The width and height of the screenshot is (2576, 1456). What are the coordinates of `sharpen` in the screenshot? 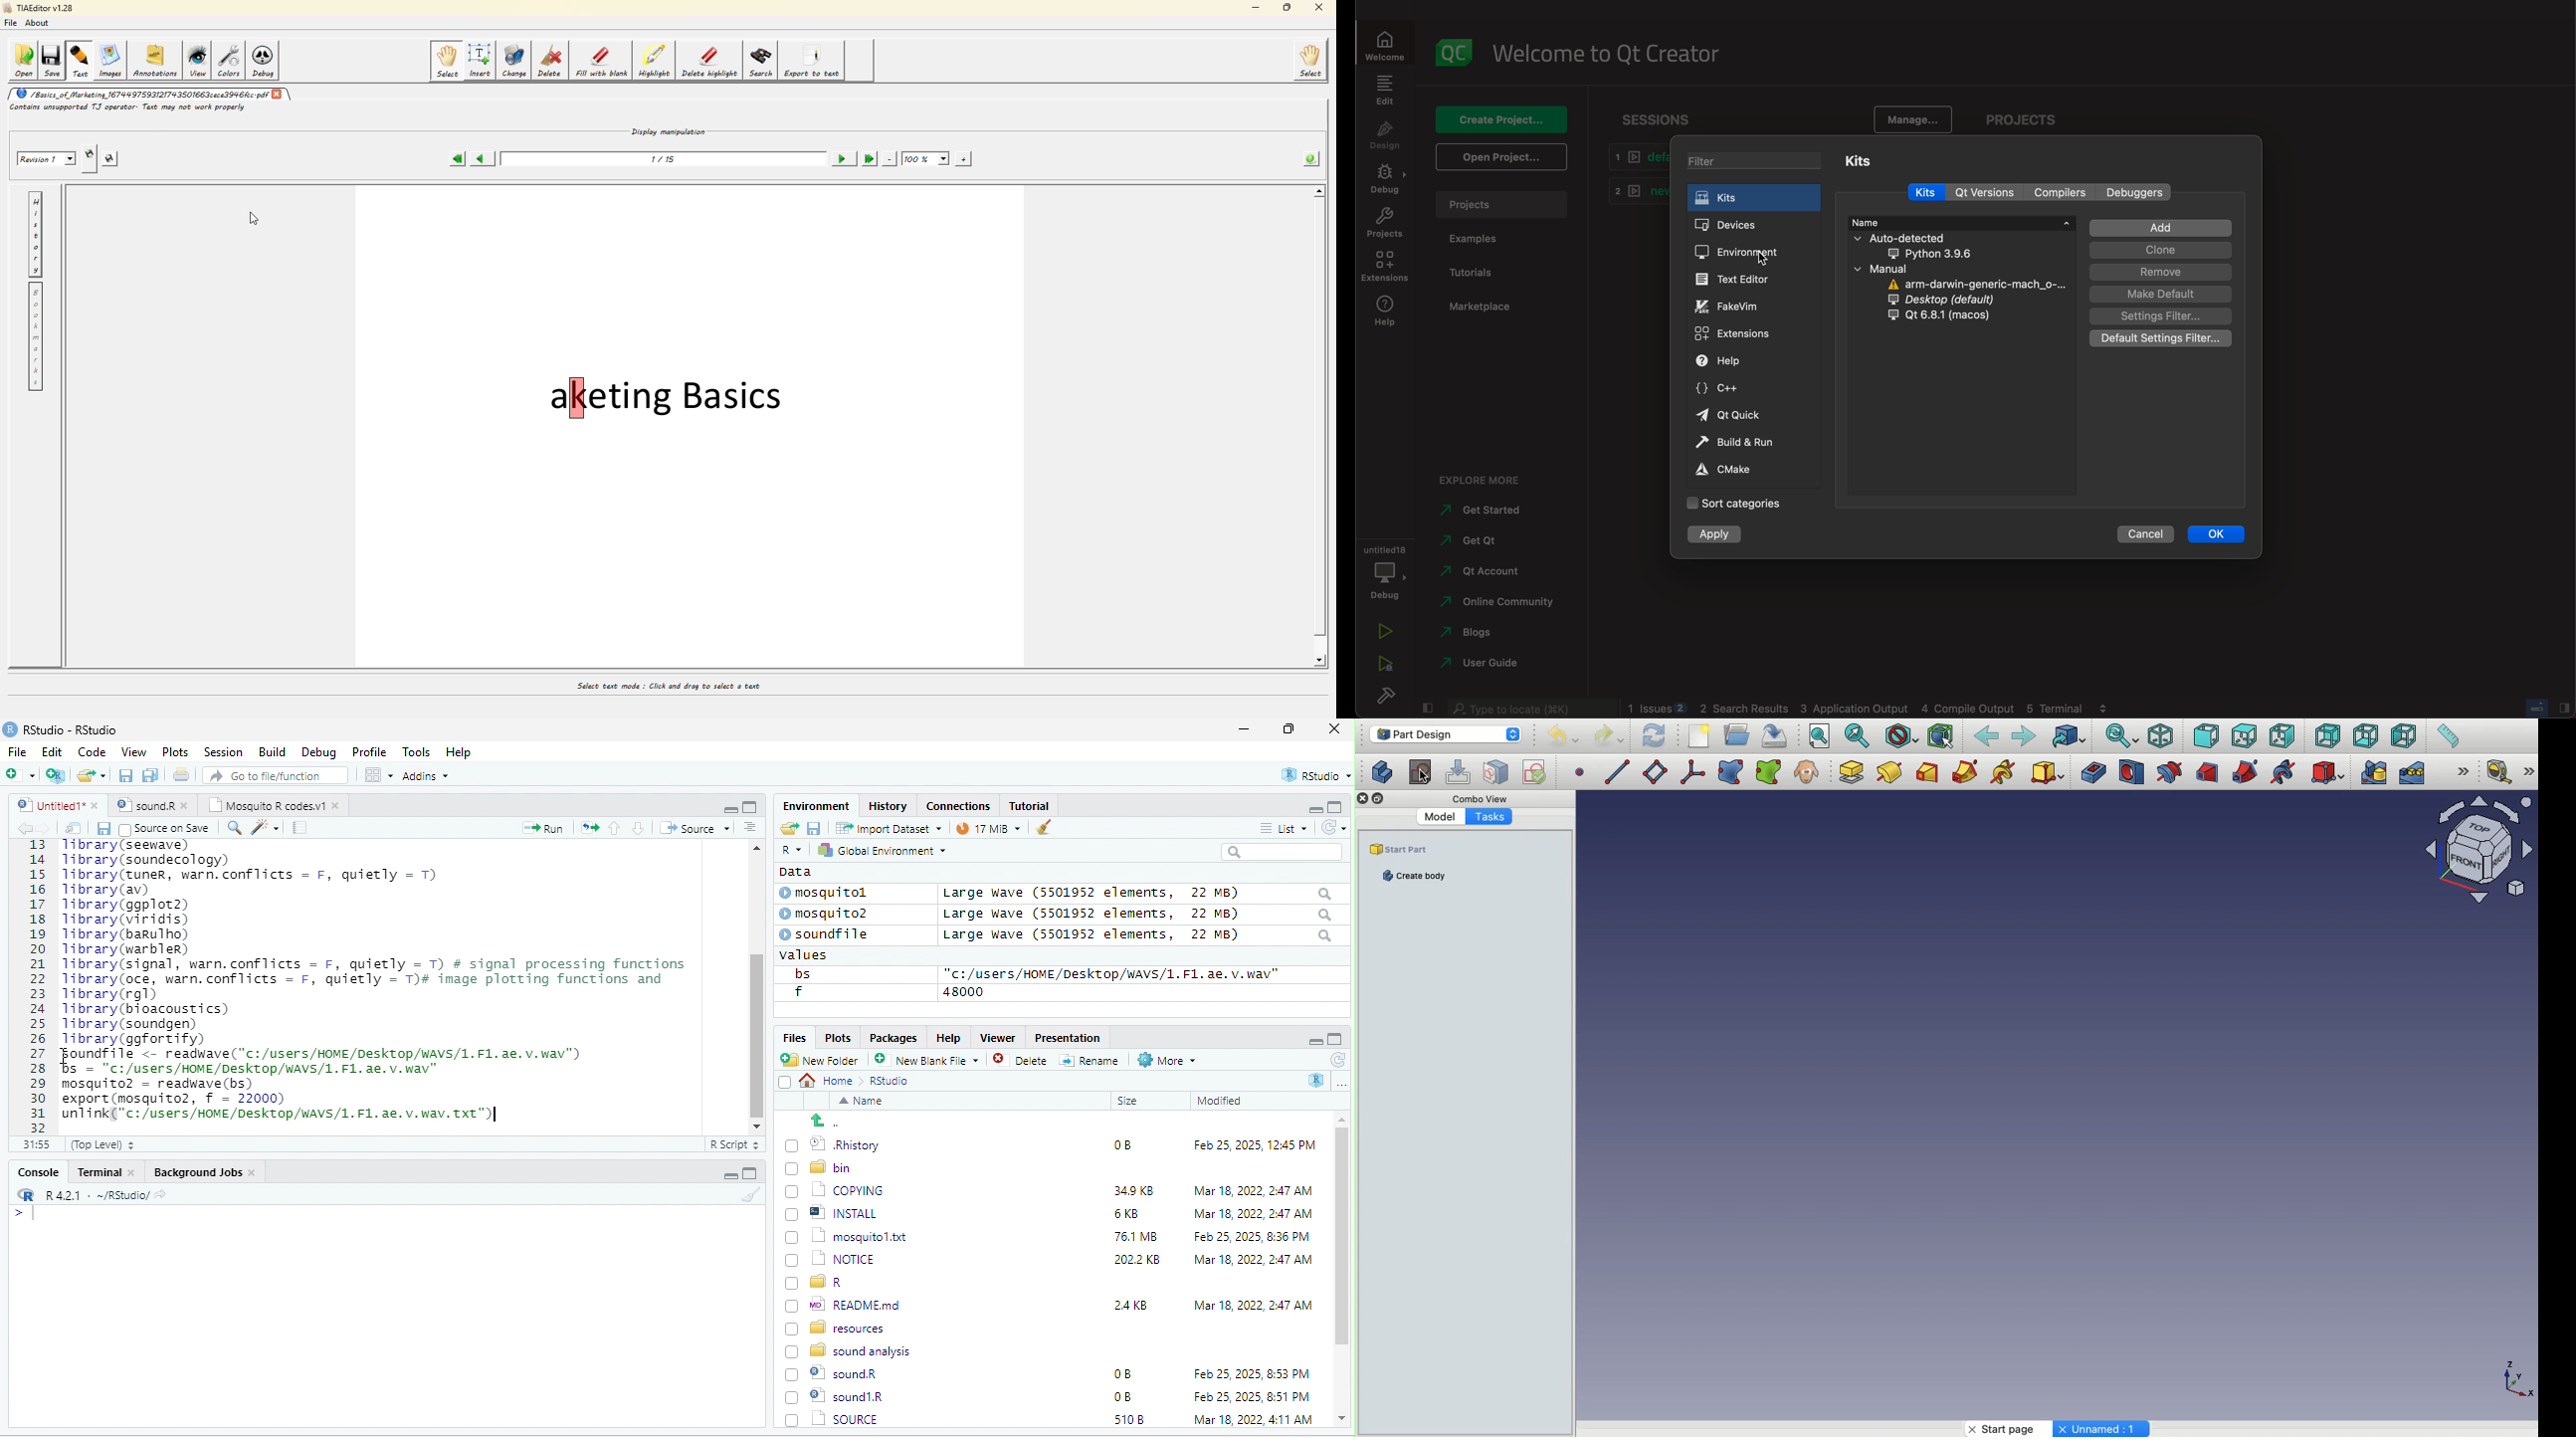 It's located at (266, 827).